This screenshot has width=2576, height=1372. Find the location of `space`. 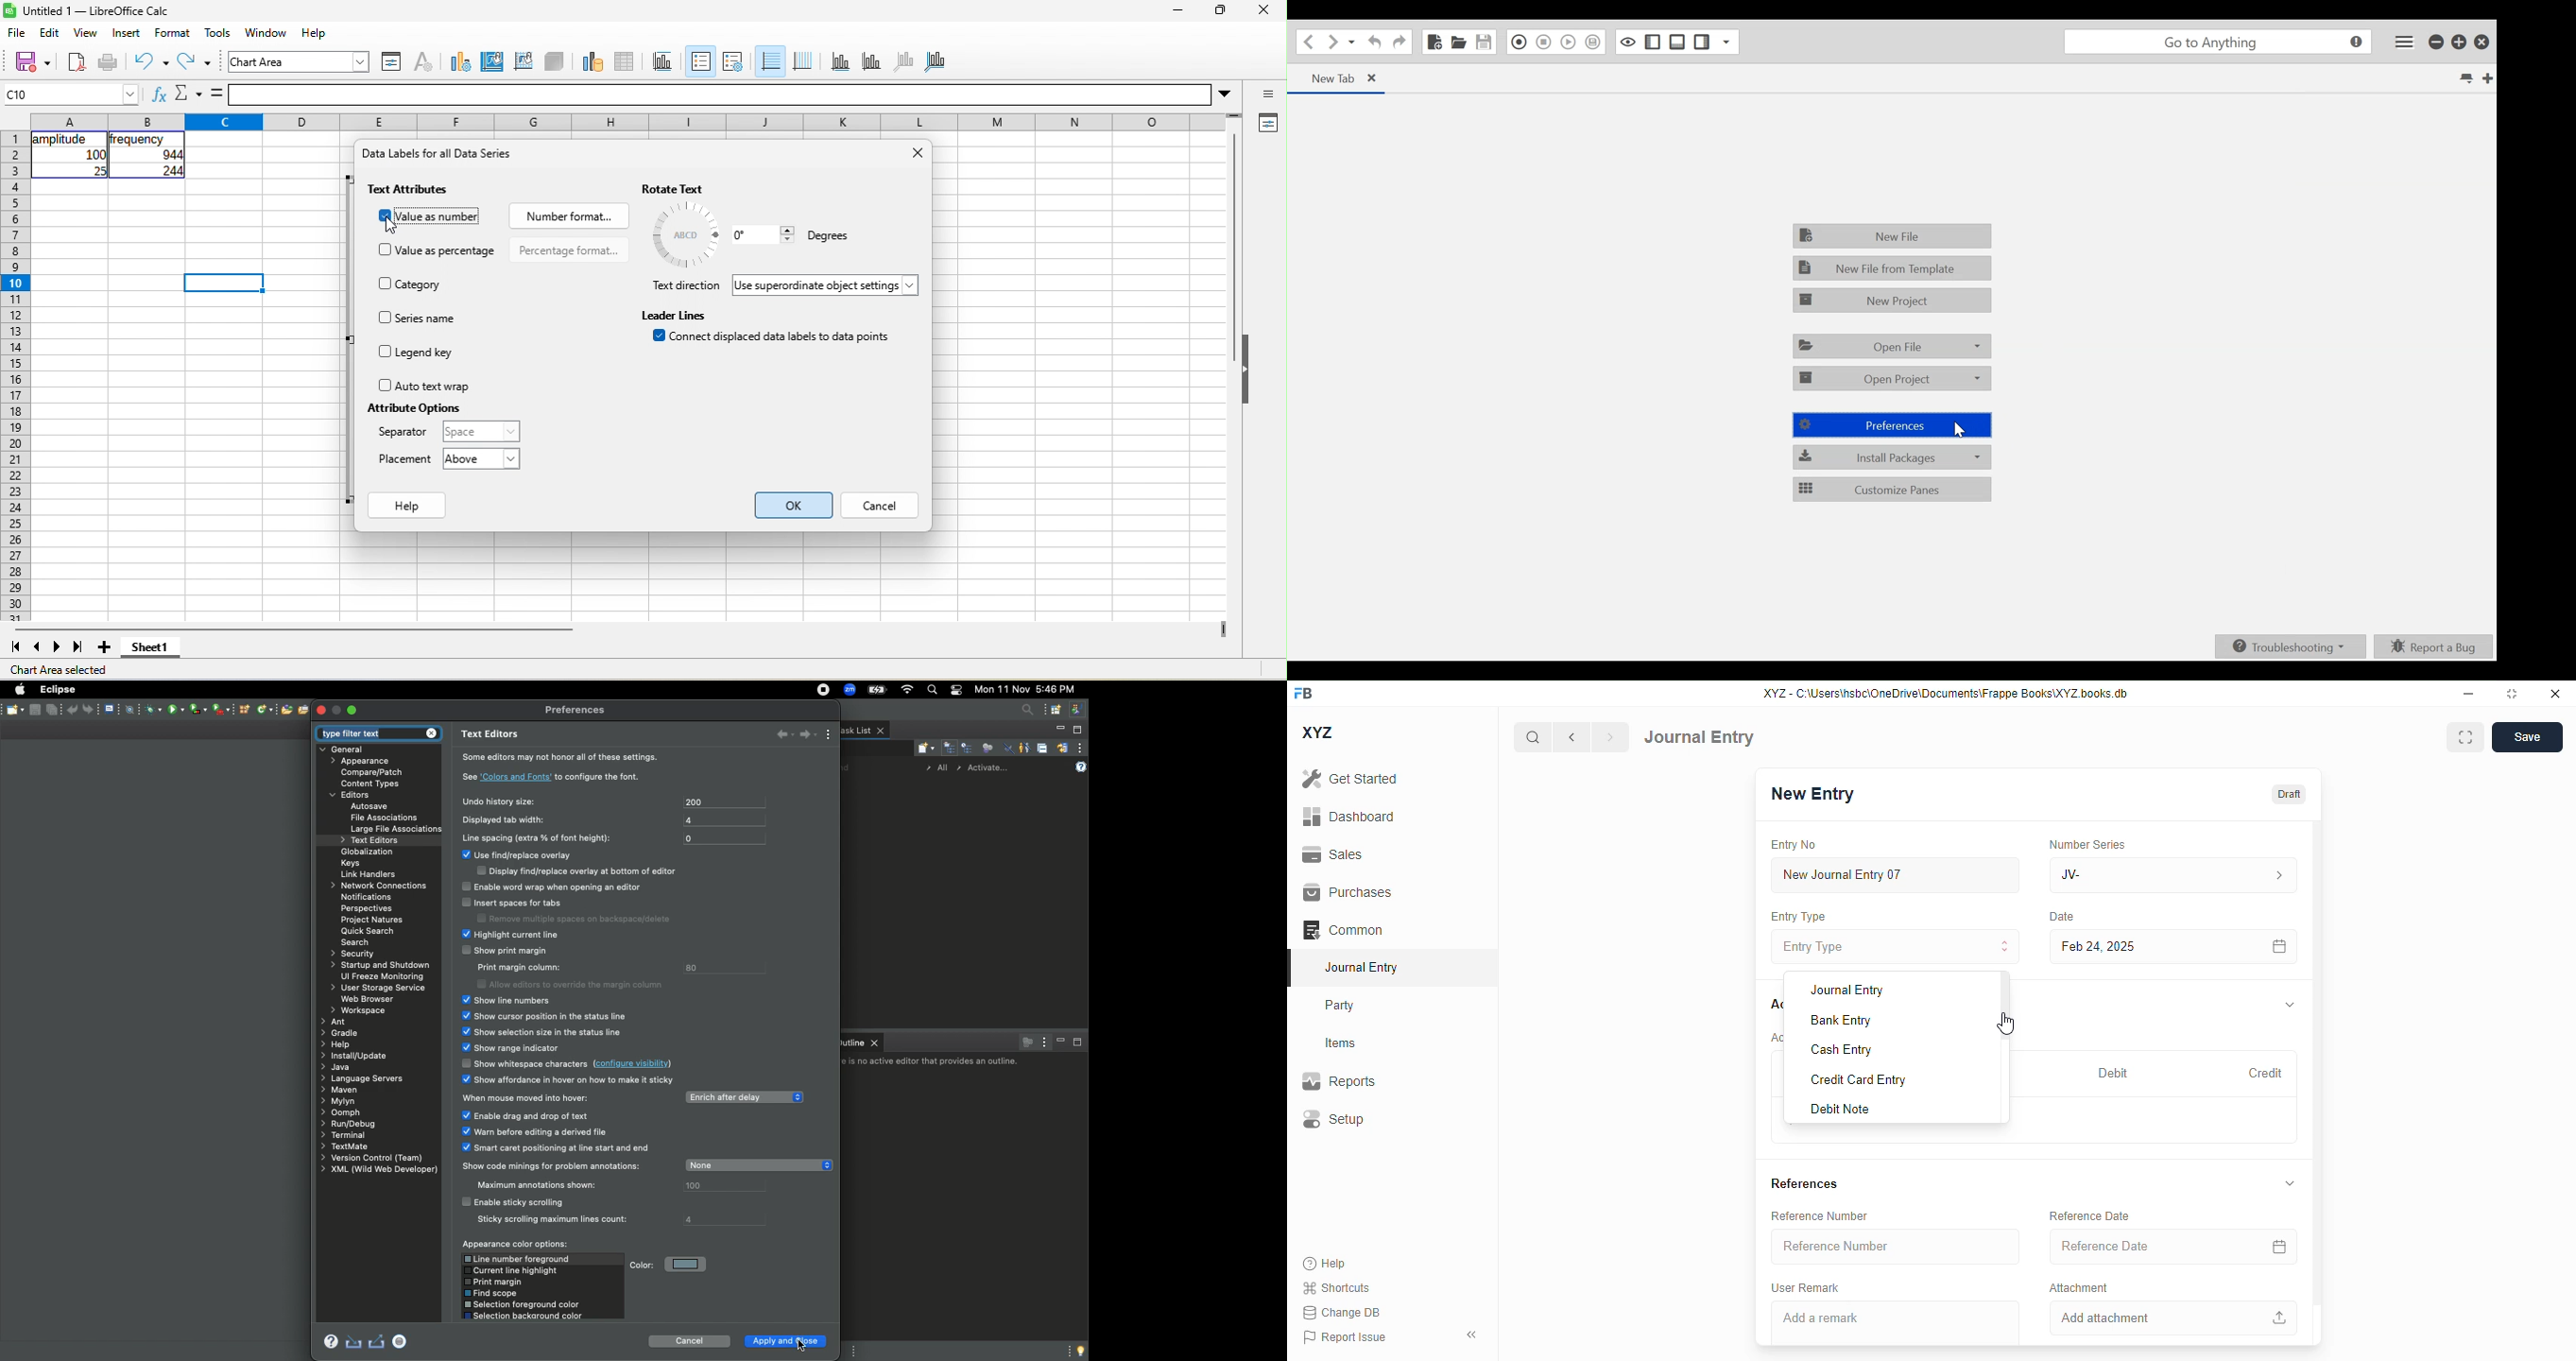

space is located at coordinates (479, 432).